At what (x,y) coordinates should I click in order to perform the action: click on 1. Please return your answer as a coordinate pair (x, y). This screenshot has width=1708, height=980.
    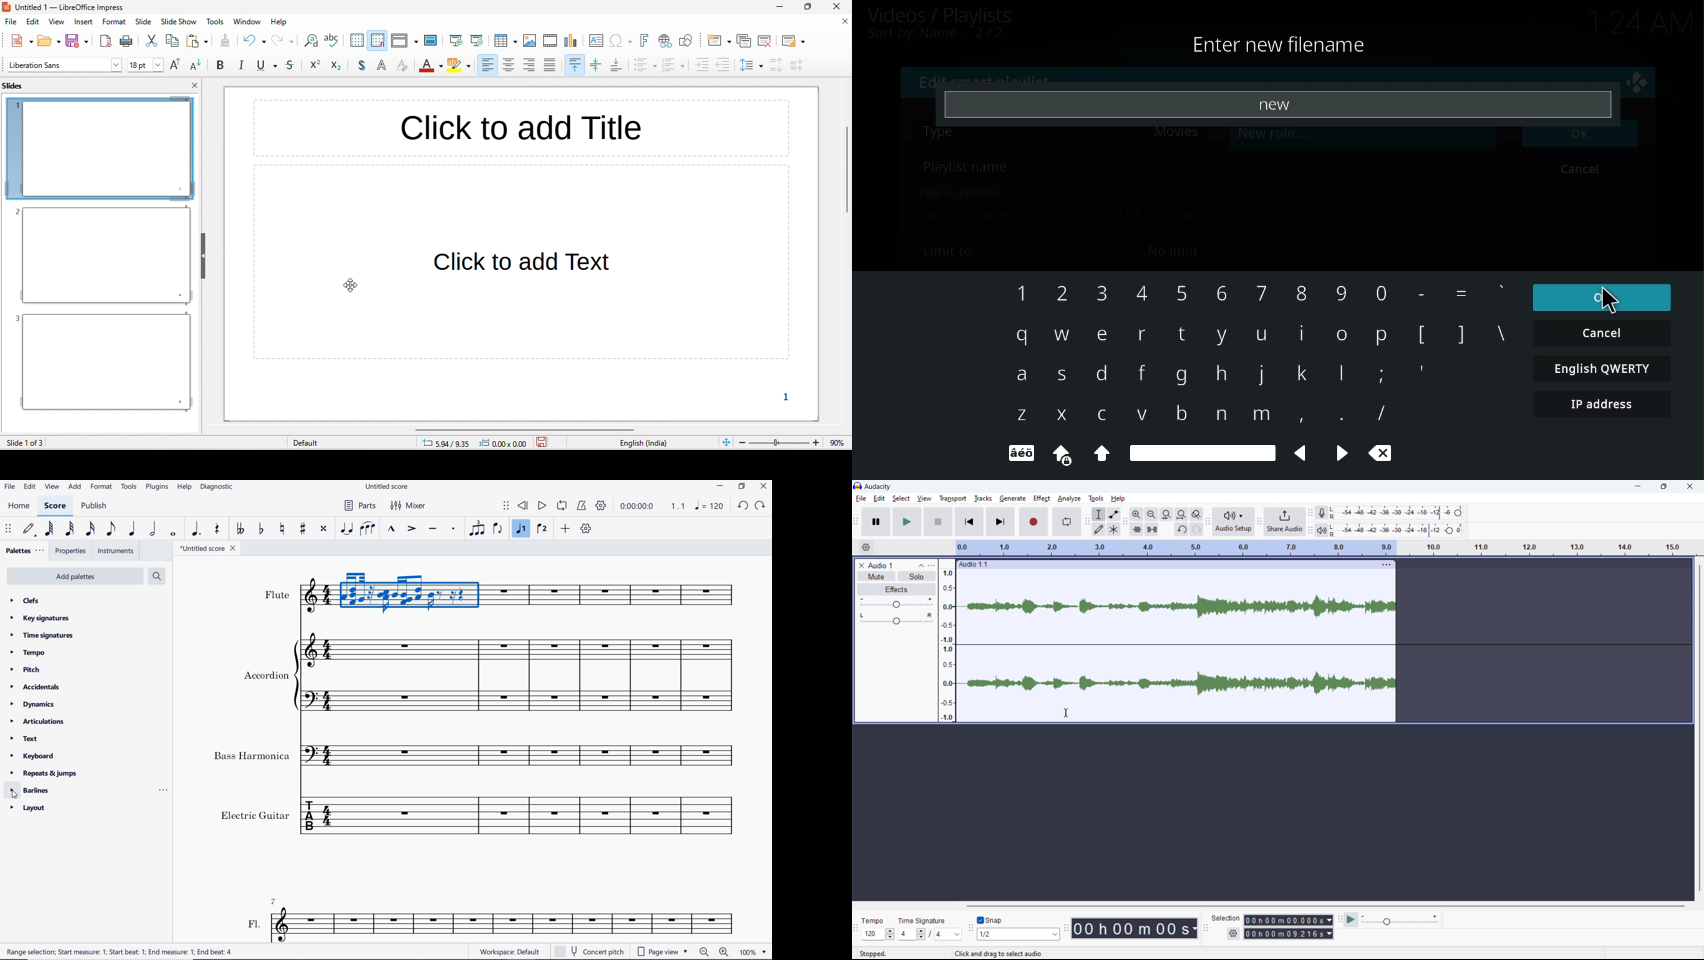
    Looking at the image, I should click on (1018, 295).